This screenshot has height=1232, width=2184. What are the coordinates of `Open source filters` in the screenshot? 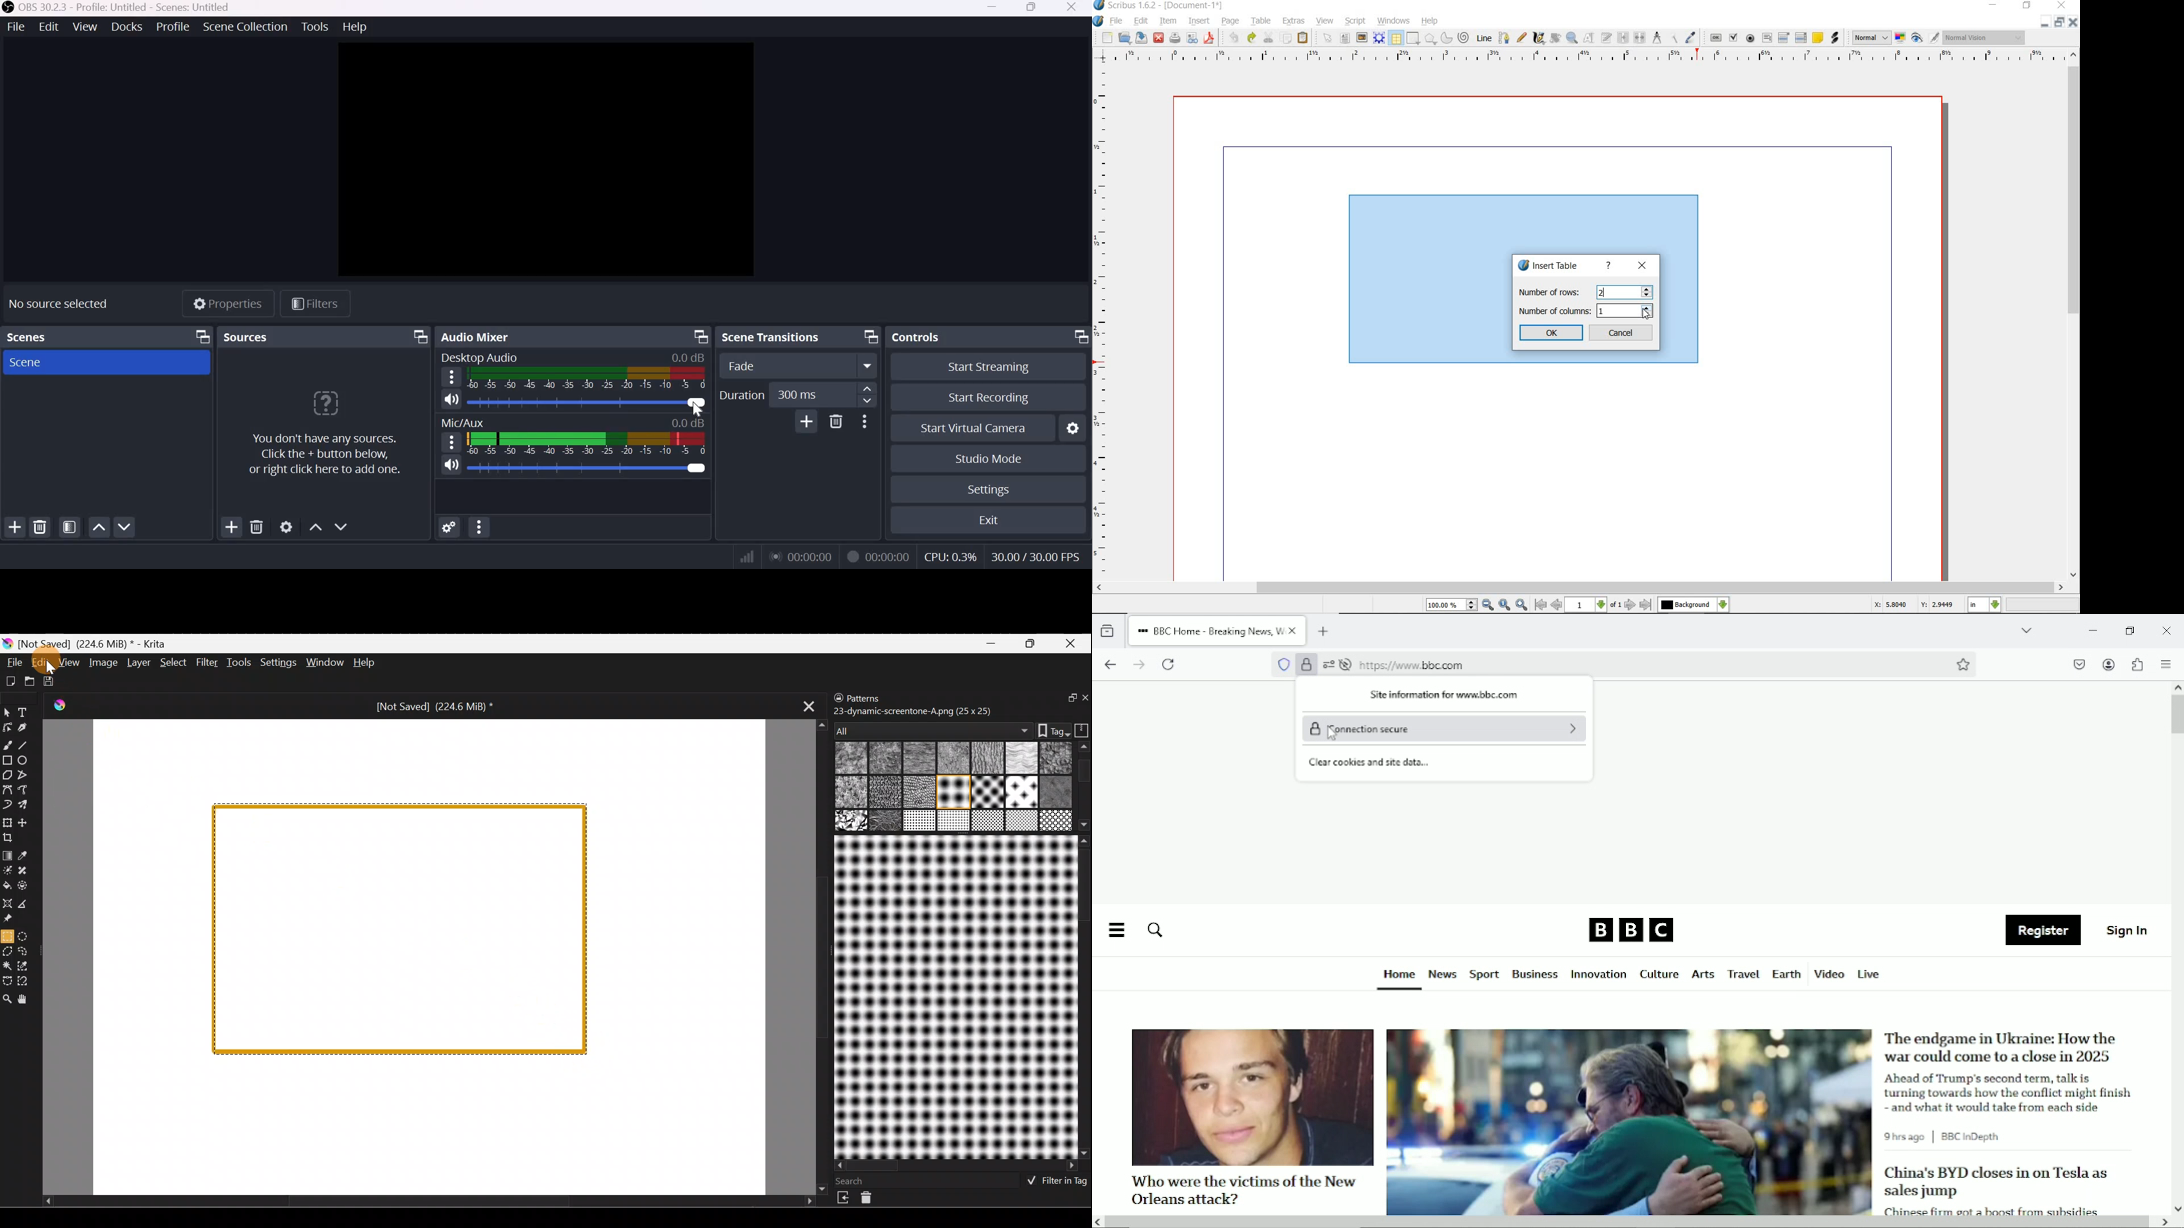 It's located at (315, 303).